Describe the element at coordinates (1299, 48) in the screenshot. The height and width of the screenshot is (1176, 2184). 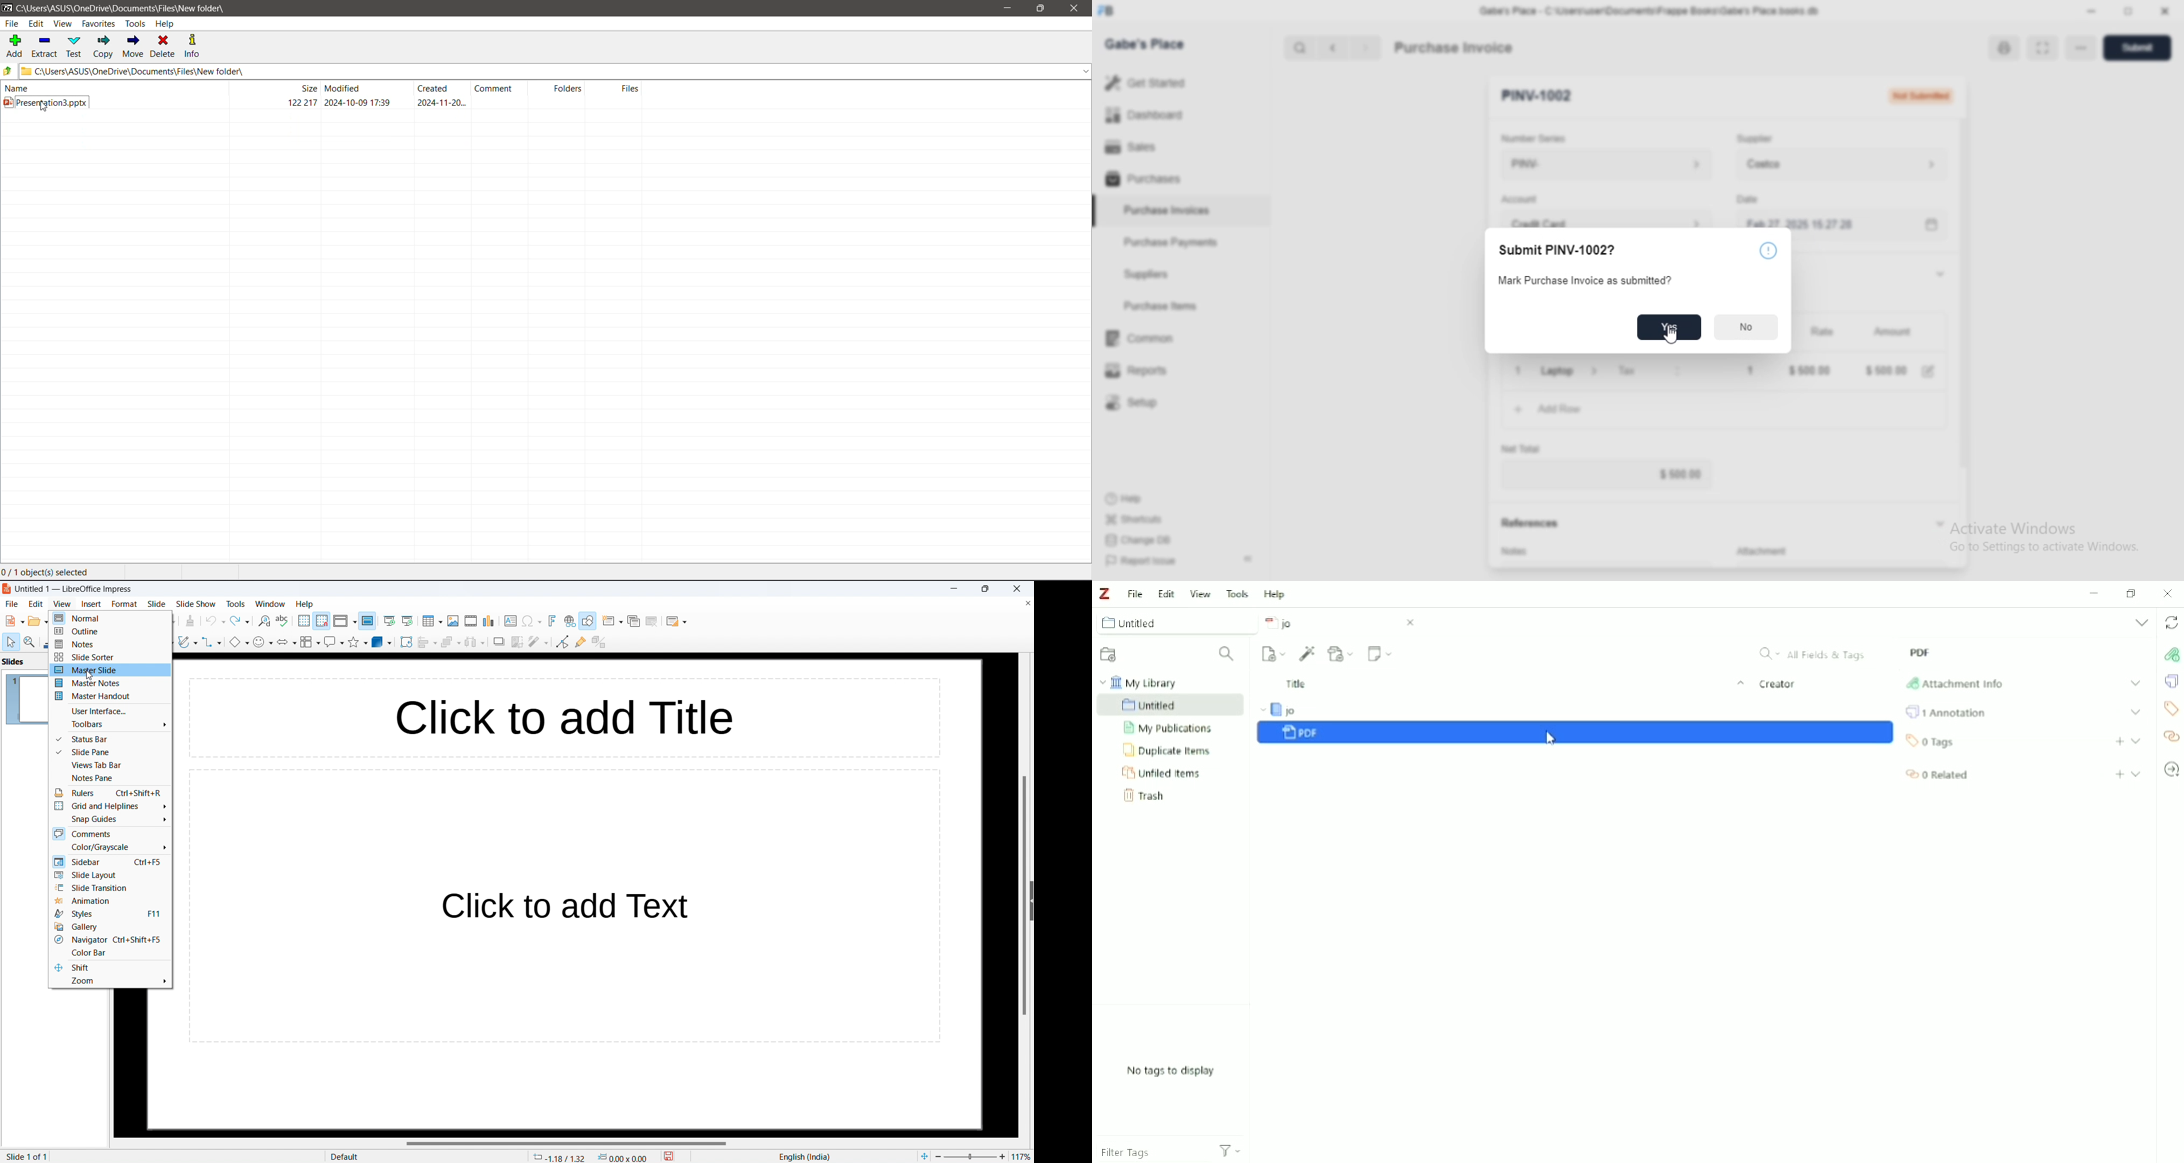
I see `Search` at that location.